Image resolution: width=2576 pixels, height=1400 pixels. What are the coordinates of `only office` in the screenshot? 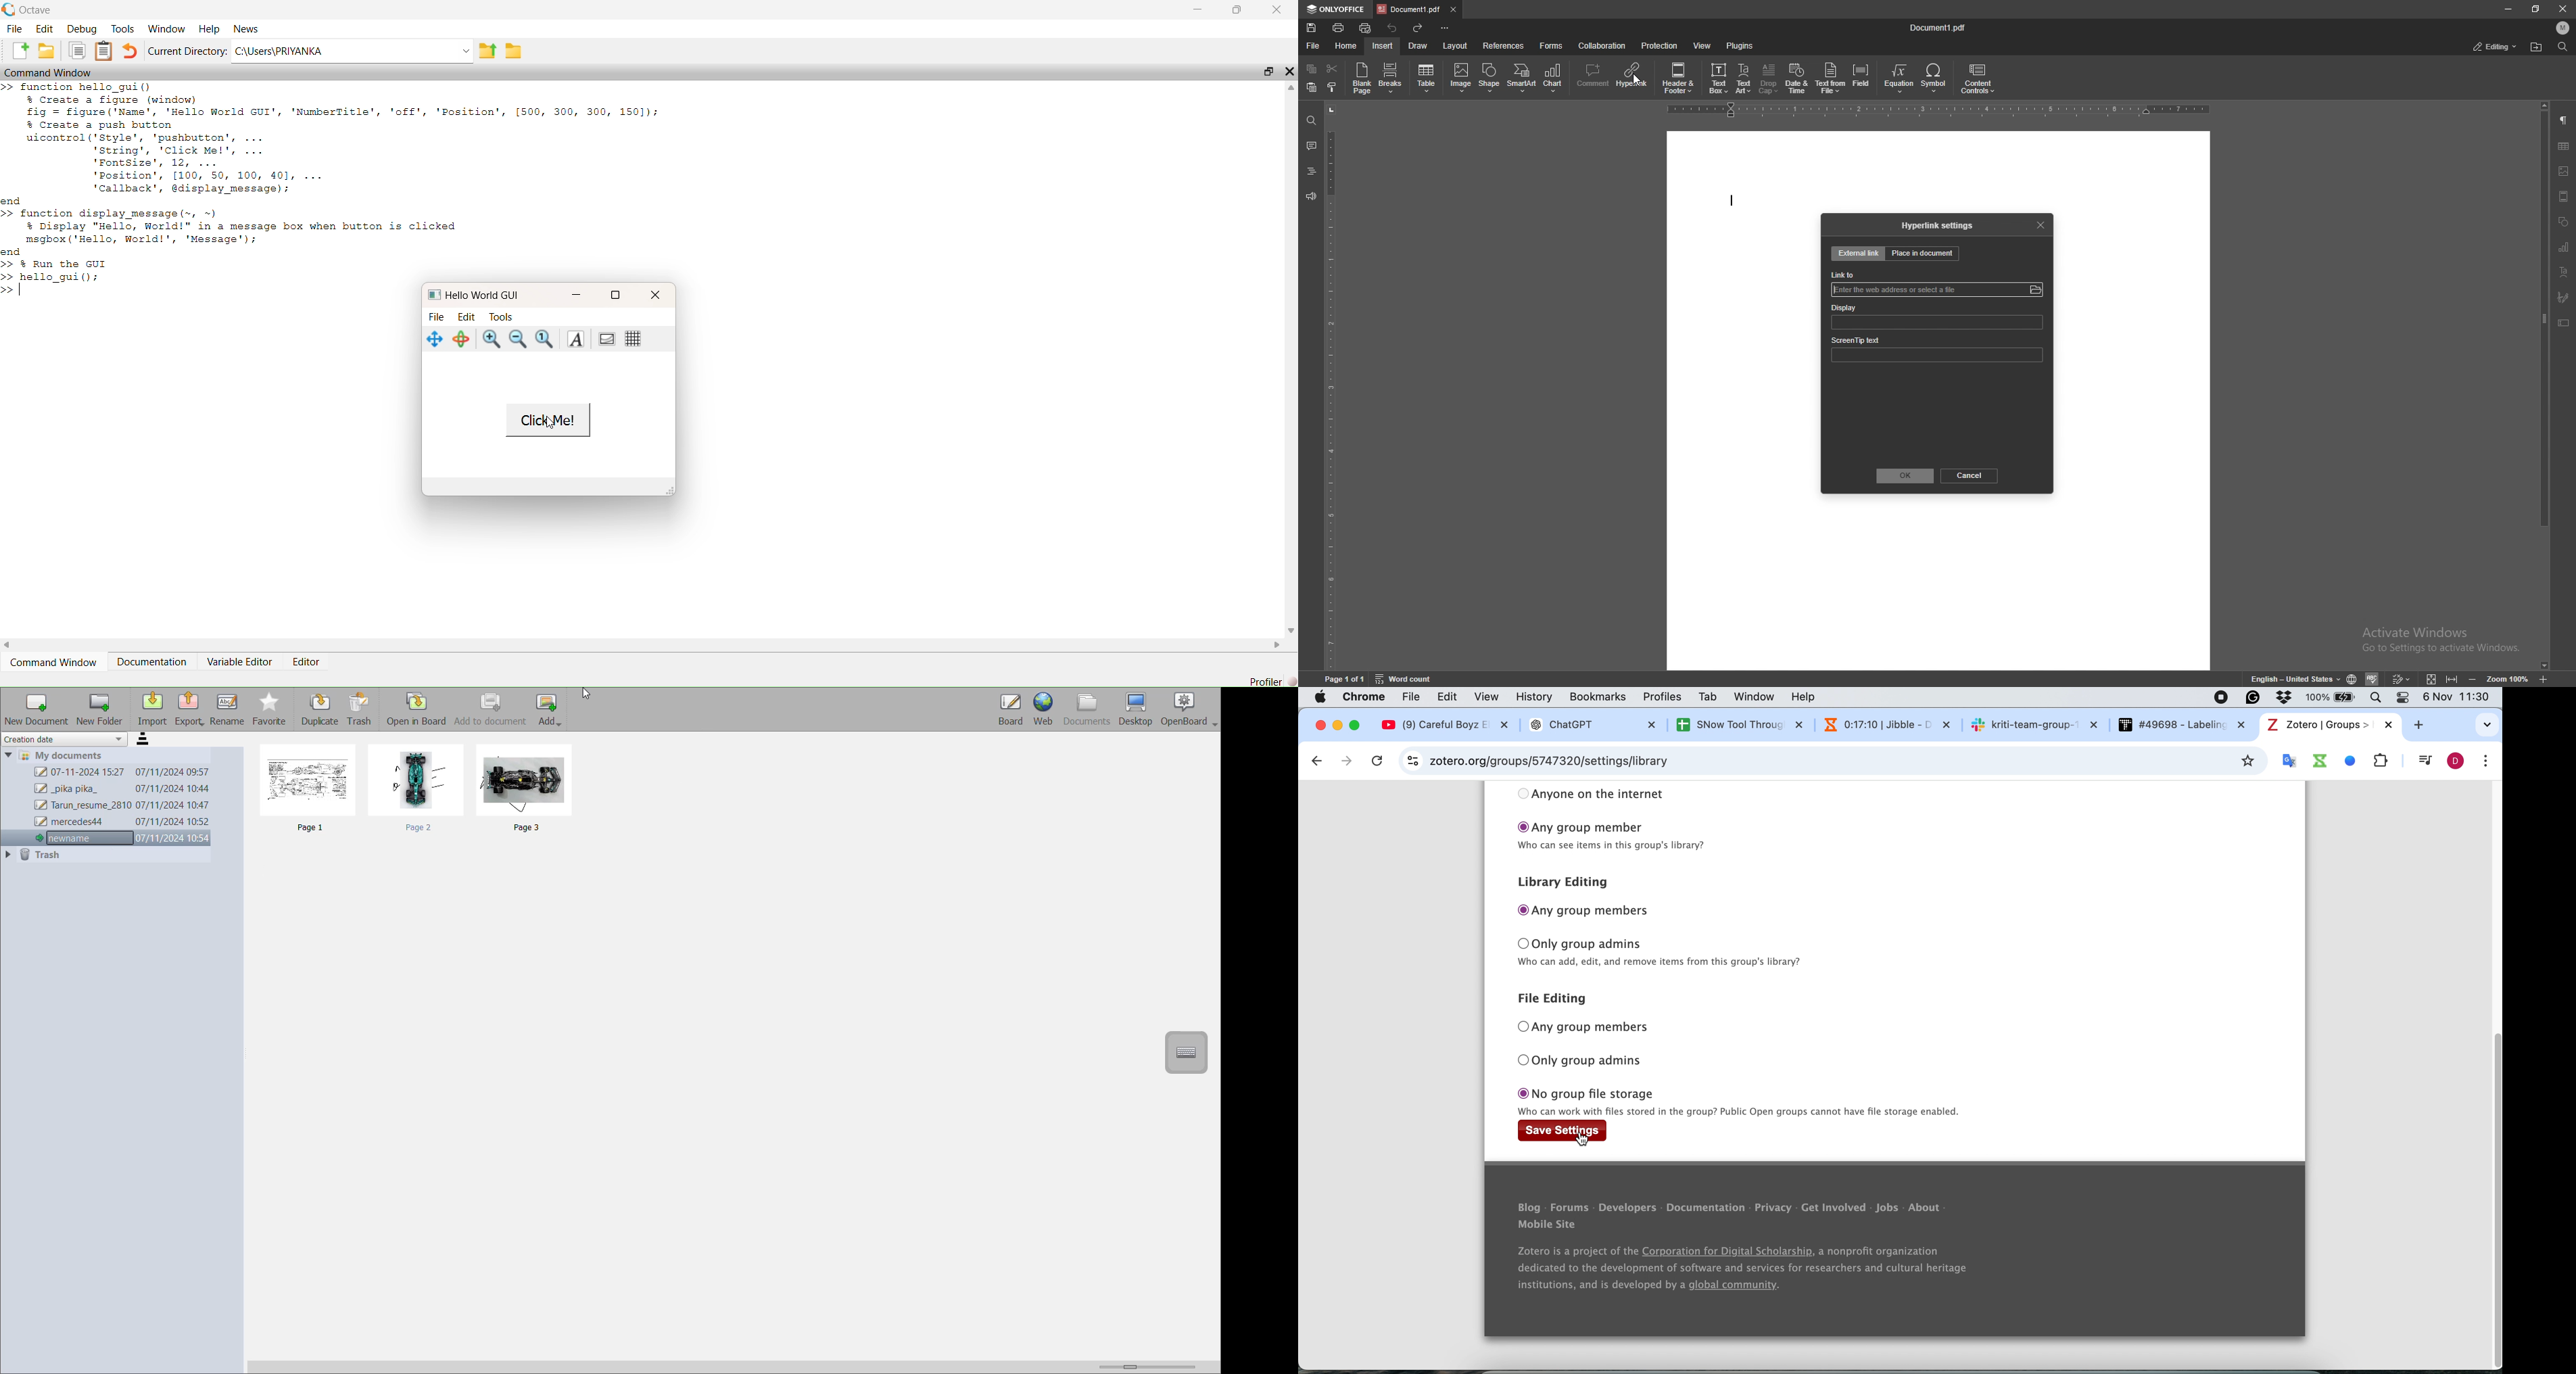 It's located at (1337, 9).